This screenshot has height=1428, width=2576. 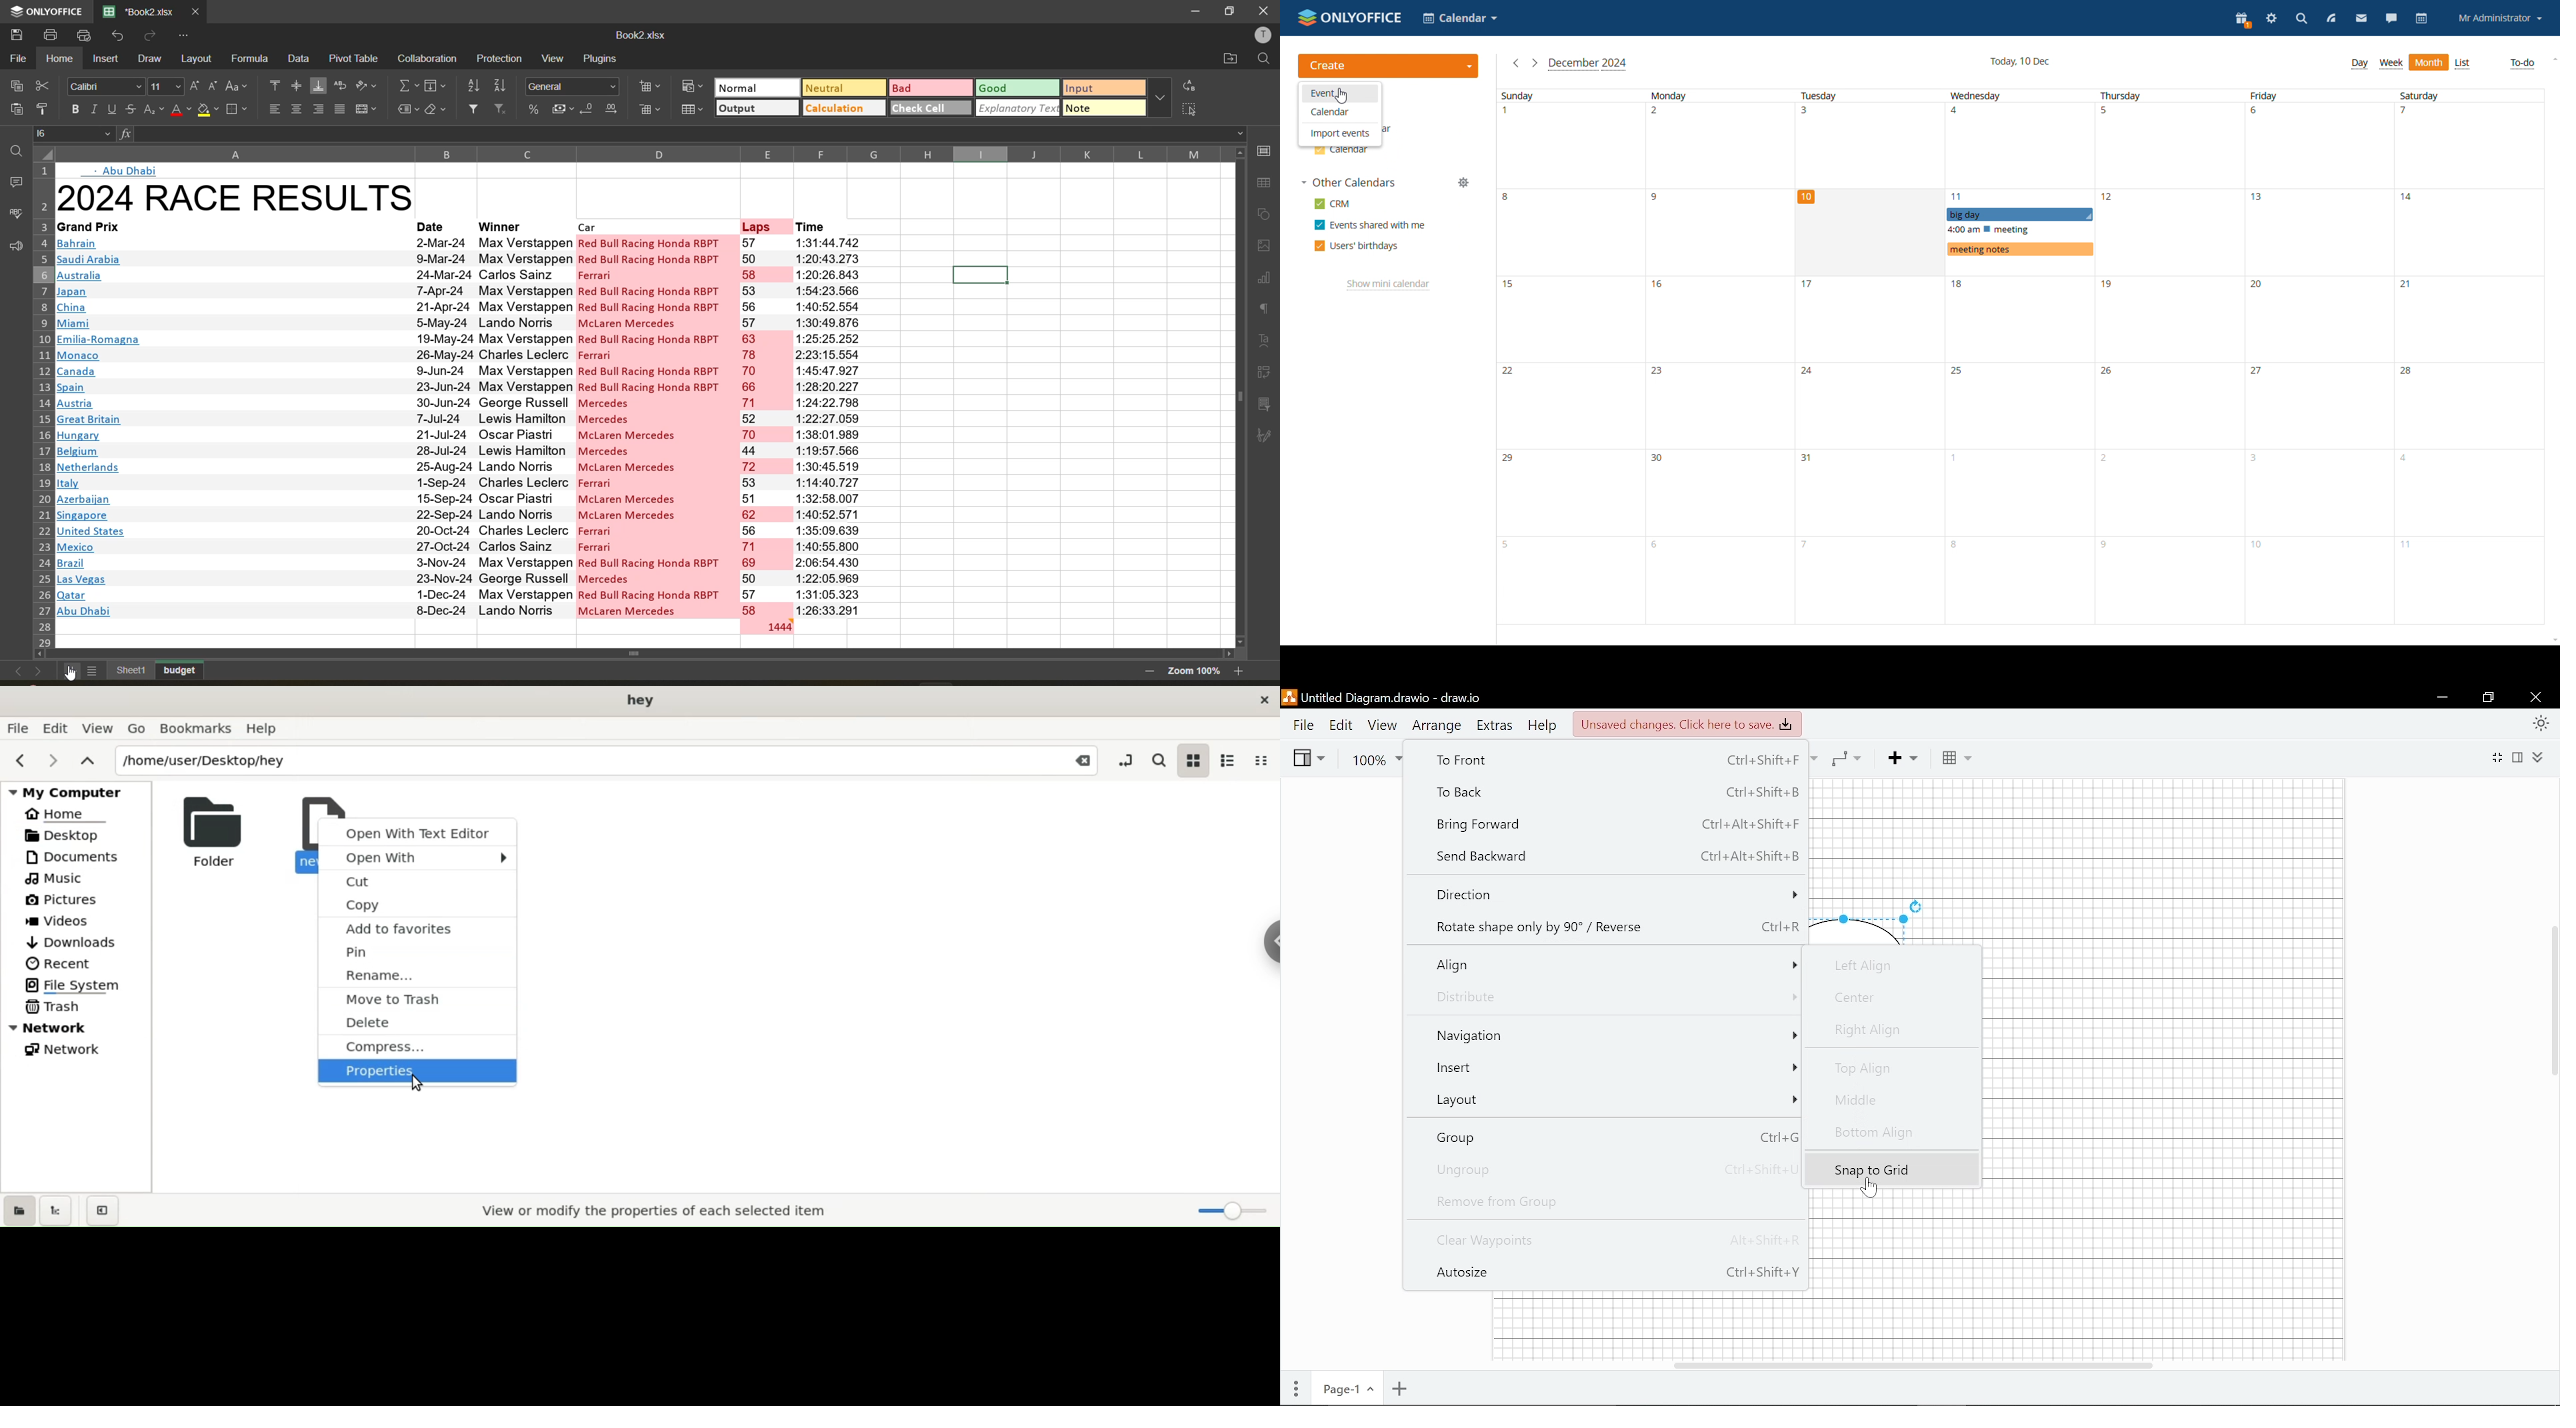 I want to click on increase decimal, so click(x=611, y=109).